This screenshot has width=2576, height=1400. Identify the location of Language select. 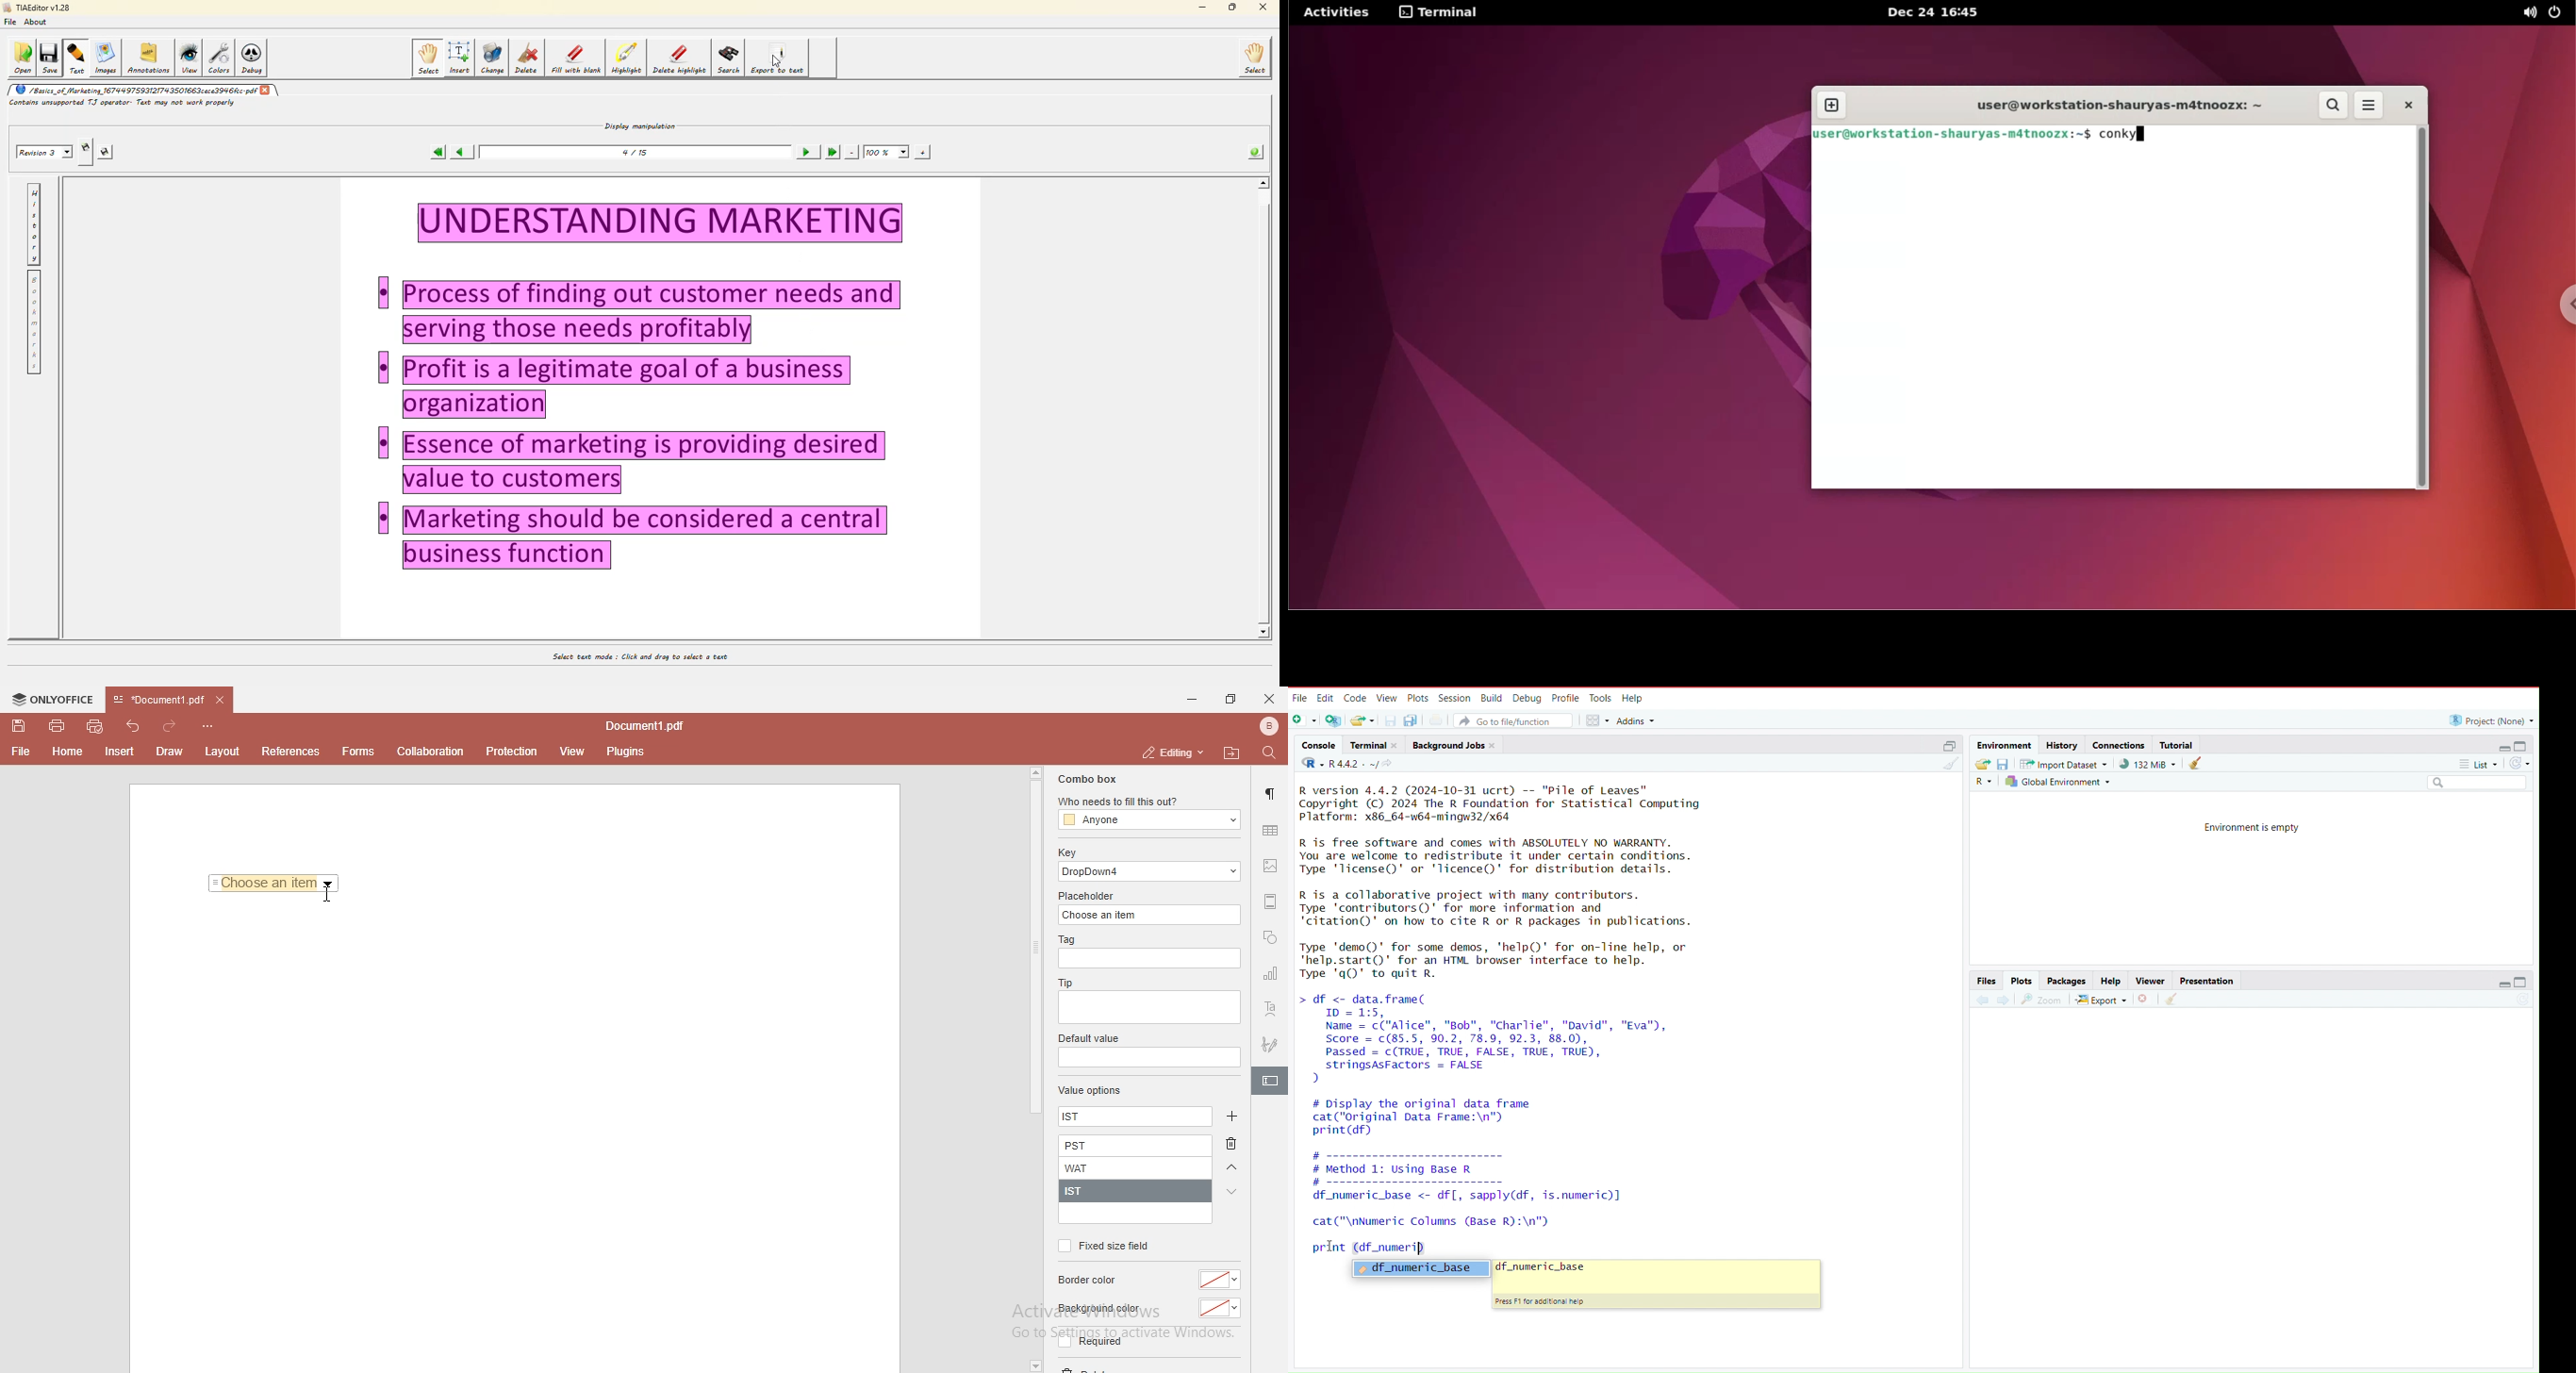
(1983, 781).